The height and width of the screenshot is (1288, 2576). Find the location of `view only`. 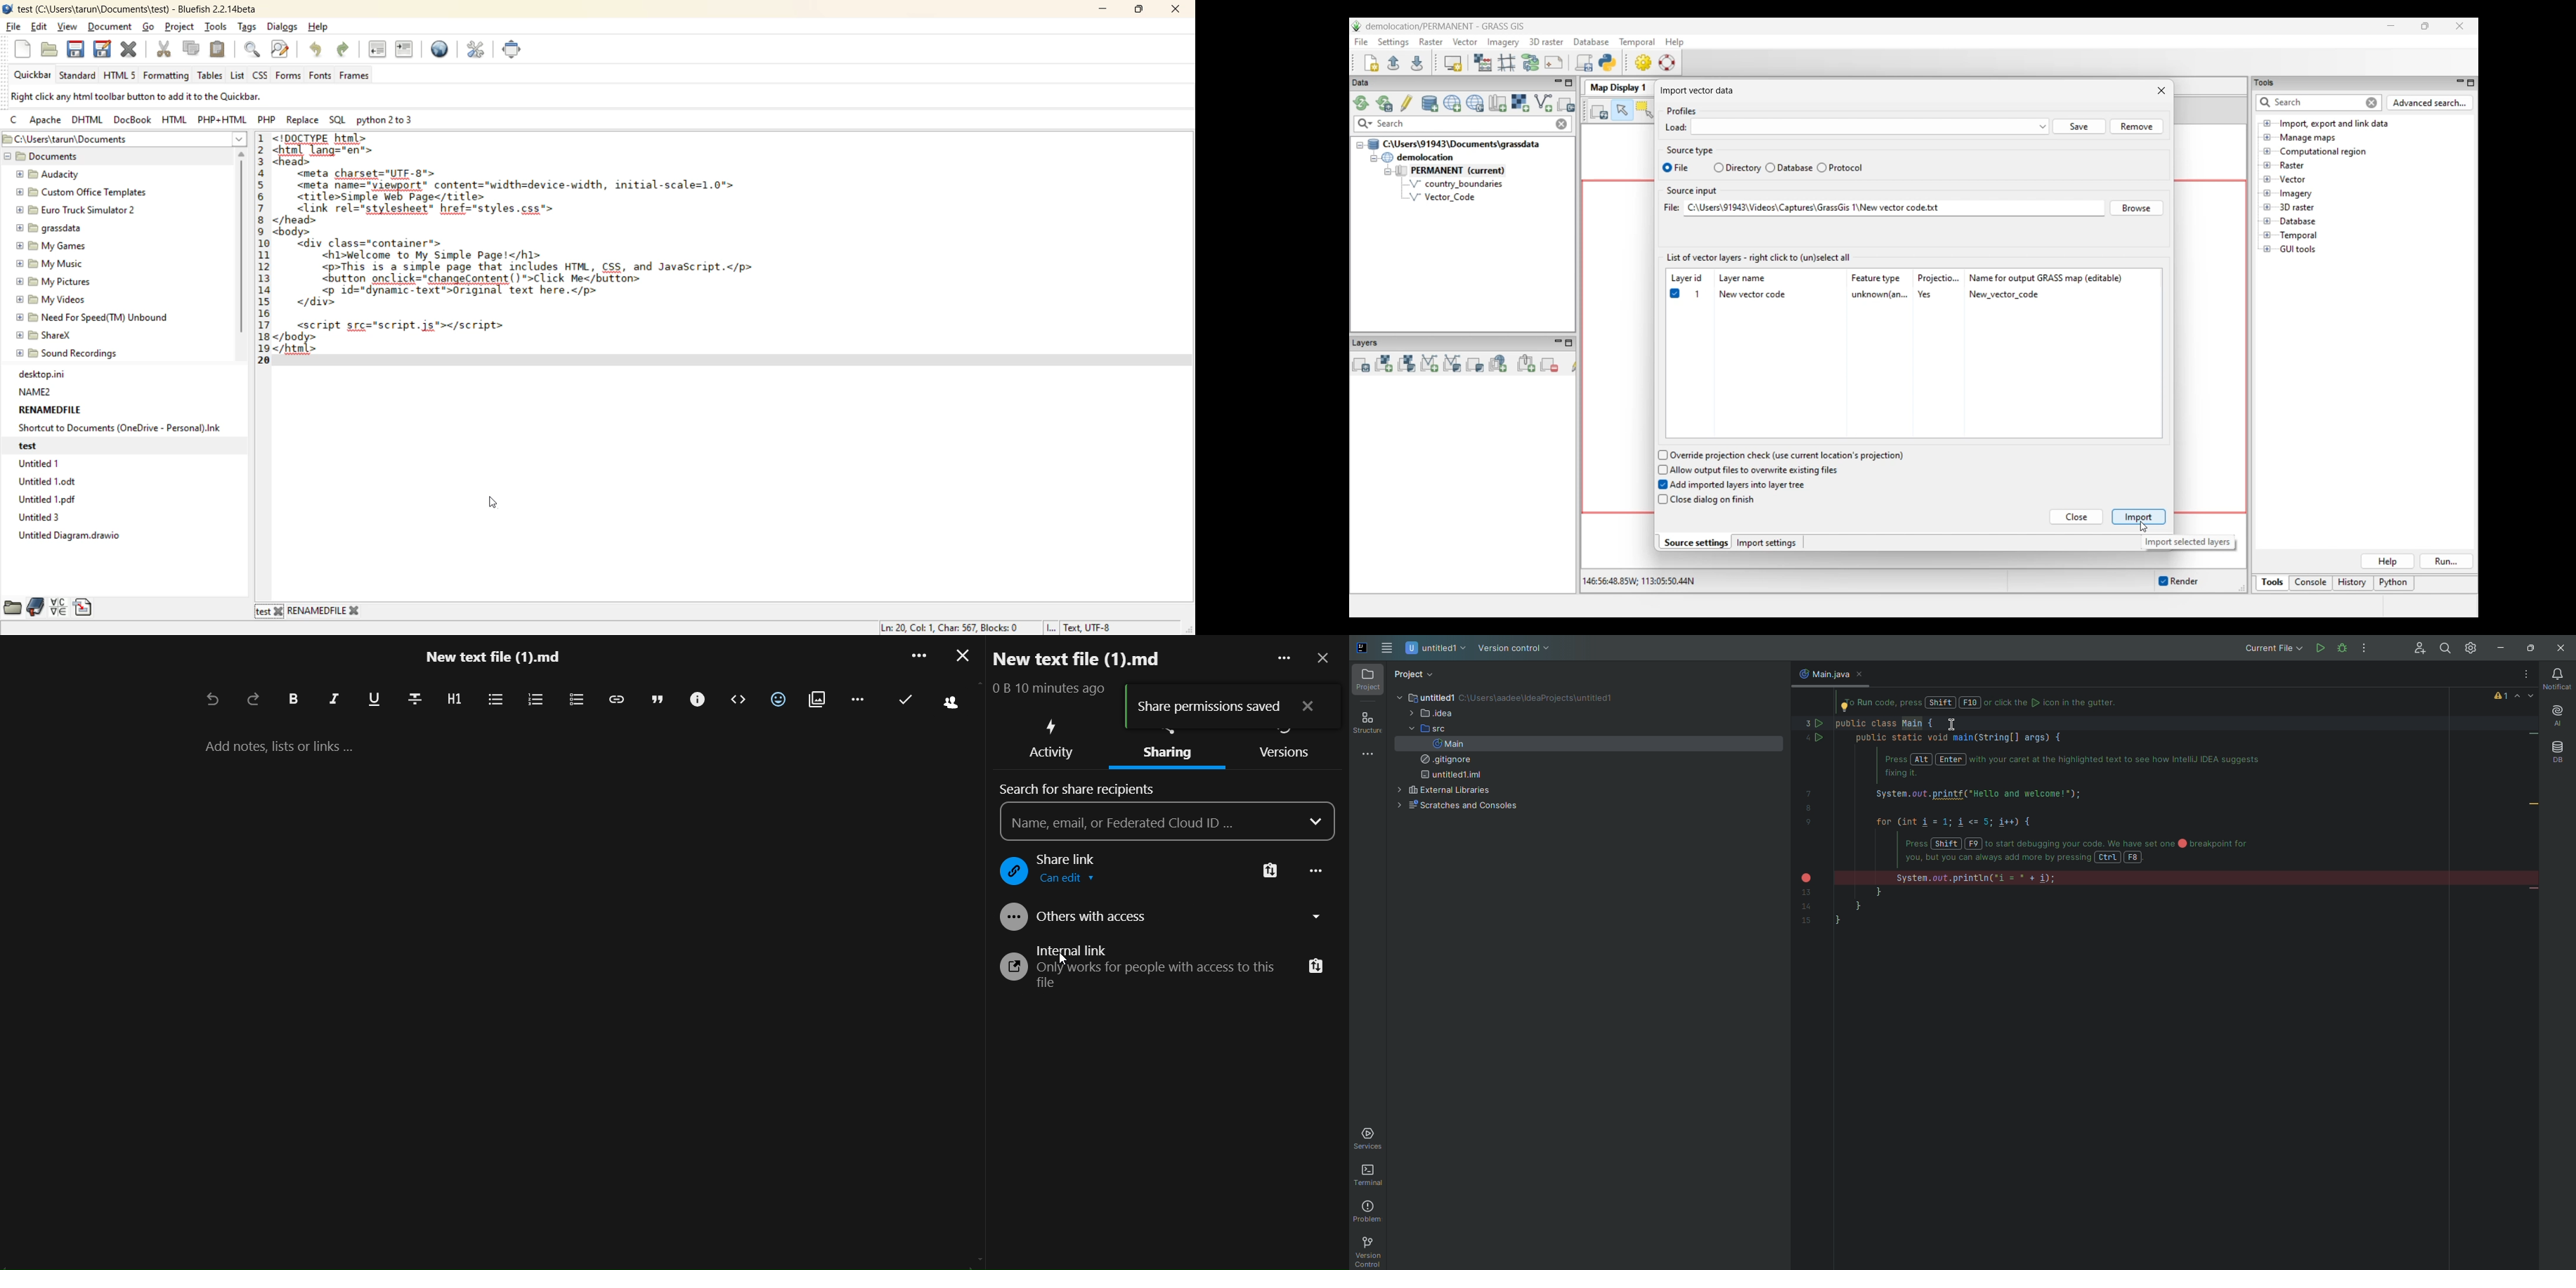

view only is located at coordinates (1079, 882).